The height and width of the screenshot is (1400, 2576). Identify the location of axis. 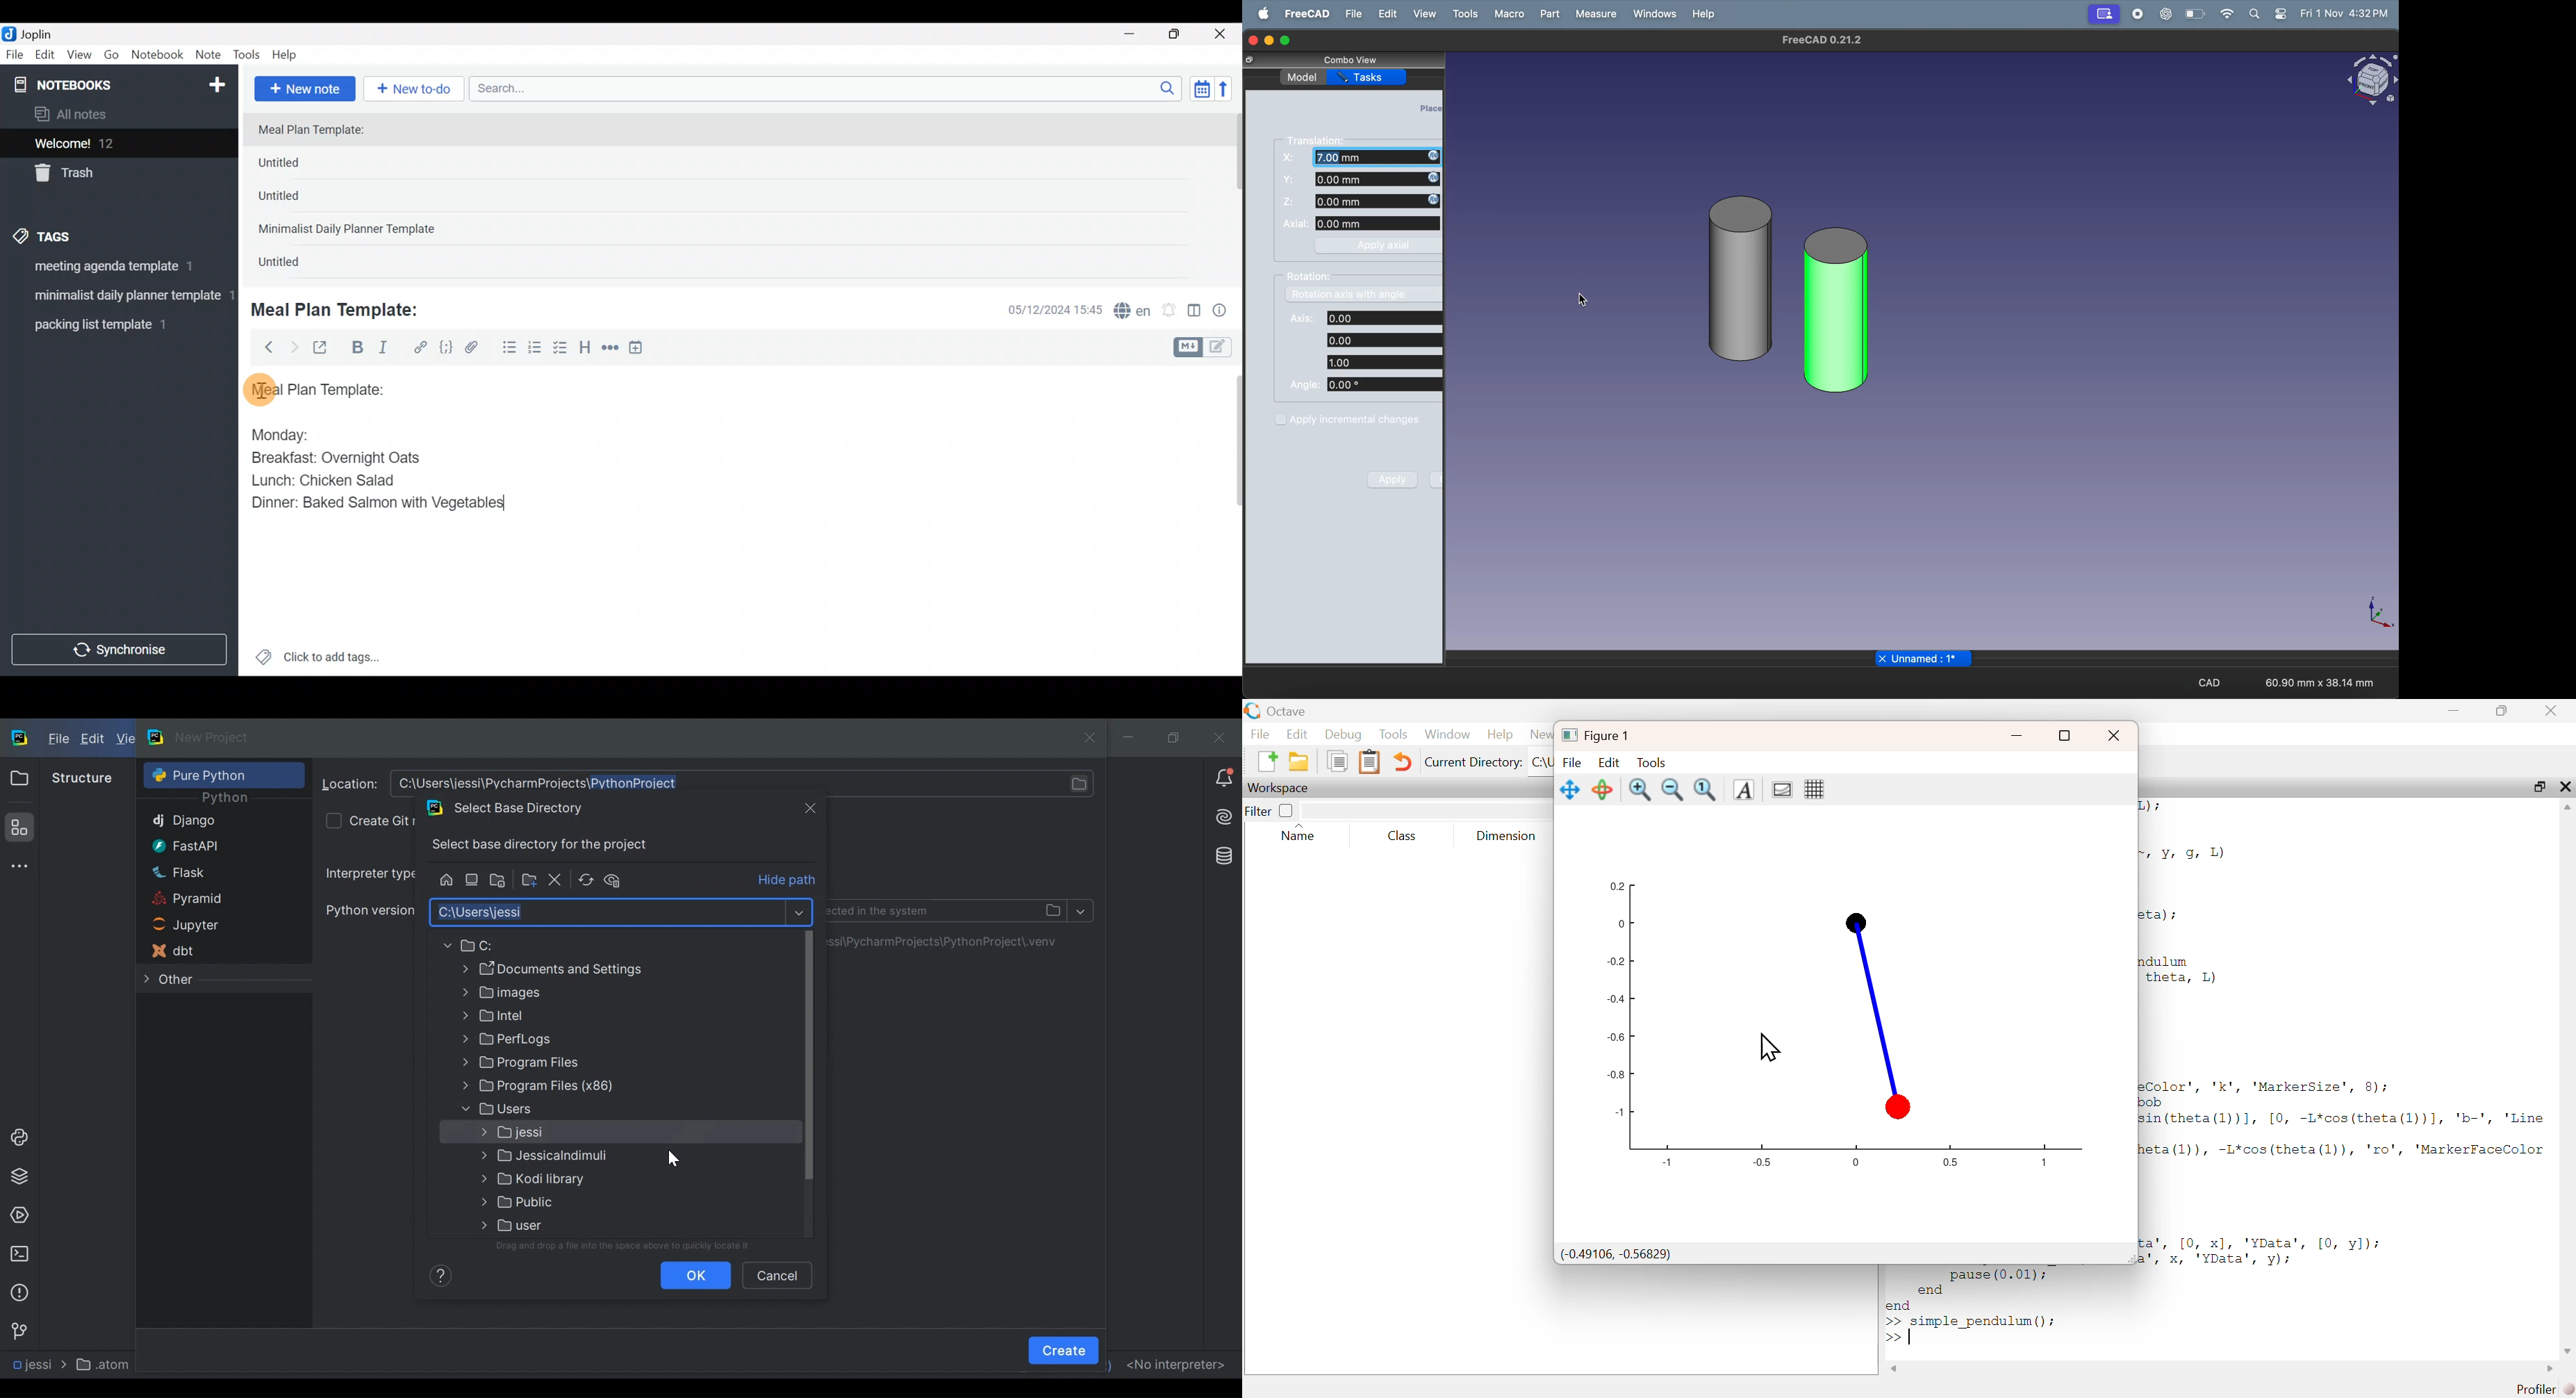
(2378, 615).